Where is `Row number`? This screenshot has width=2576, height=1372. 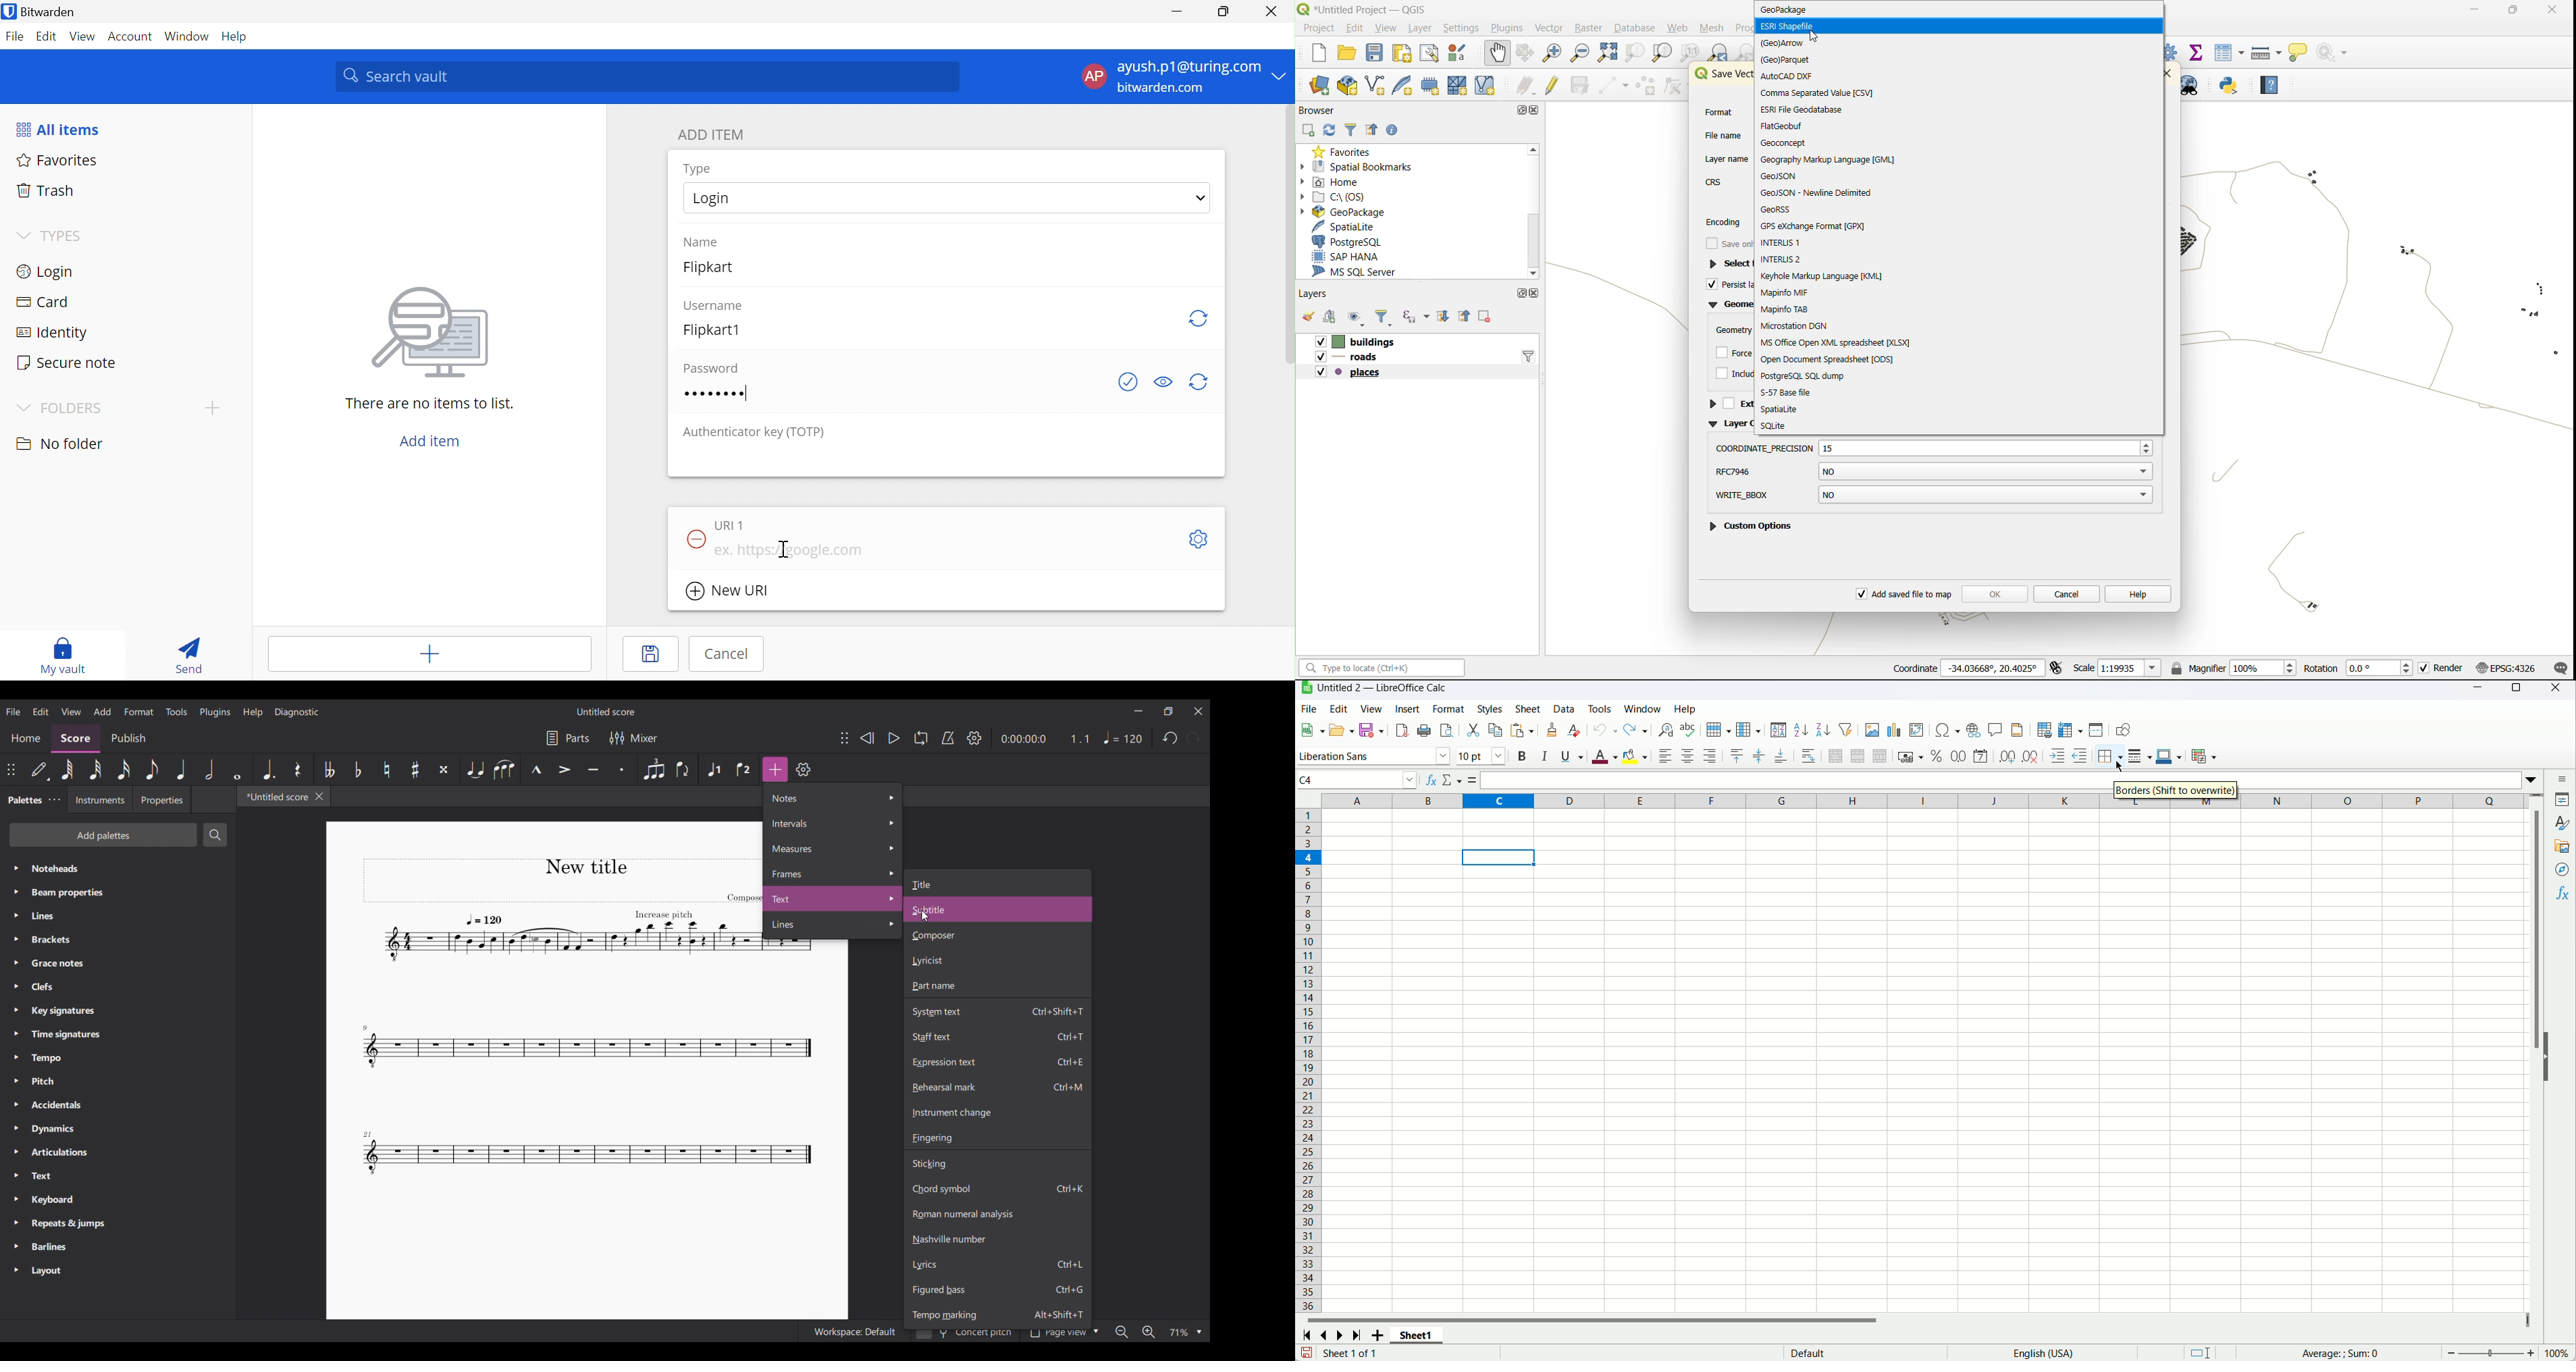 Row number is located at coordinates (1308, 1059).